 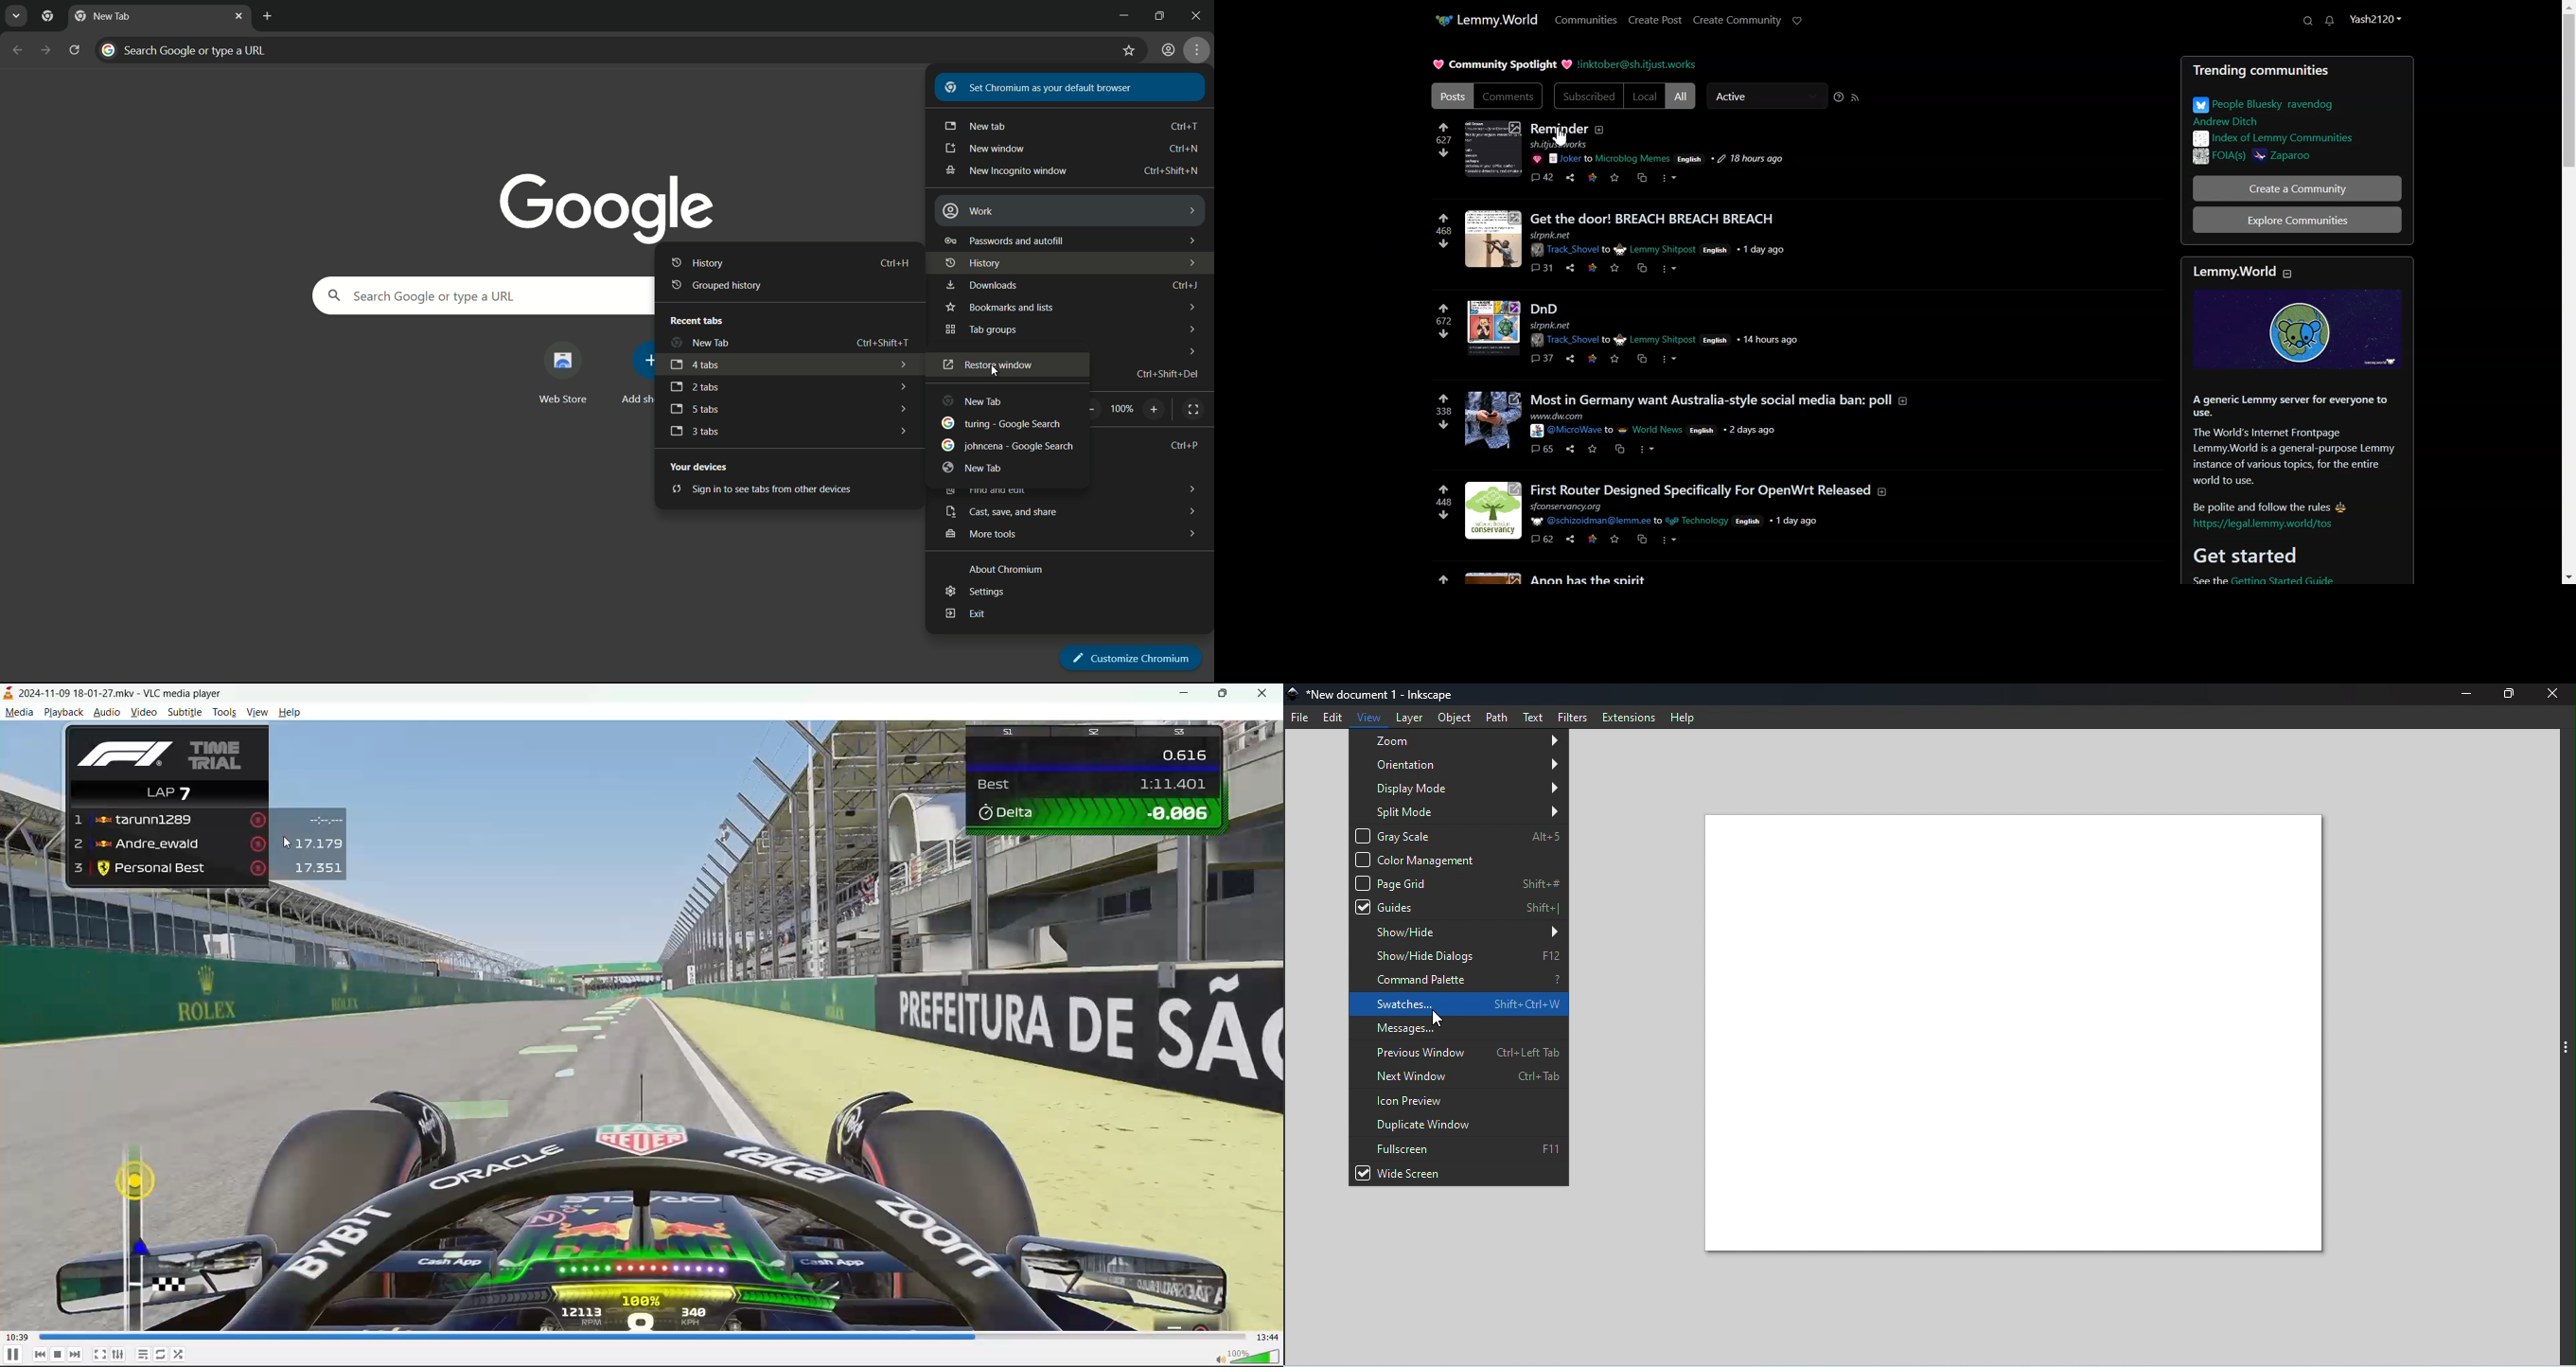 What do you see at coordinates (2287, 273) in the screenshot?
I see `Collapse` at bounding box center [2287, 273].